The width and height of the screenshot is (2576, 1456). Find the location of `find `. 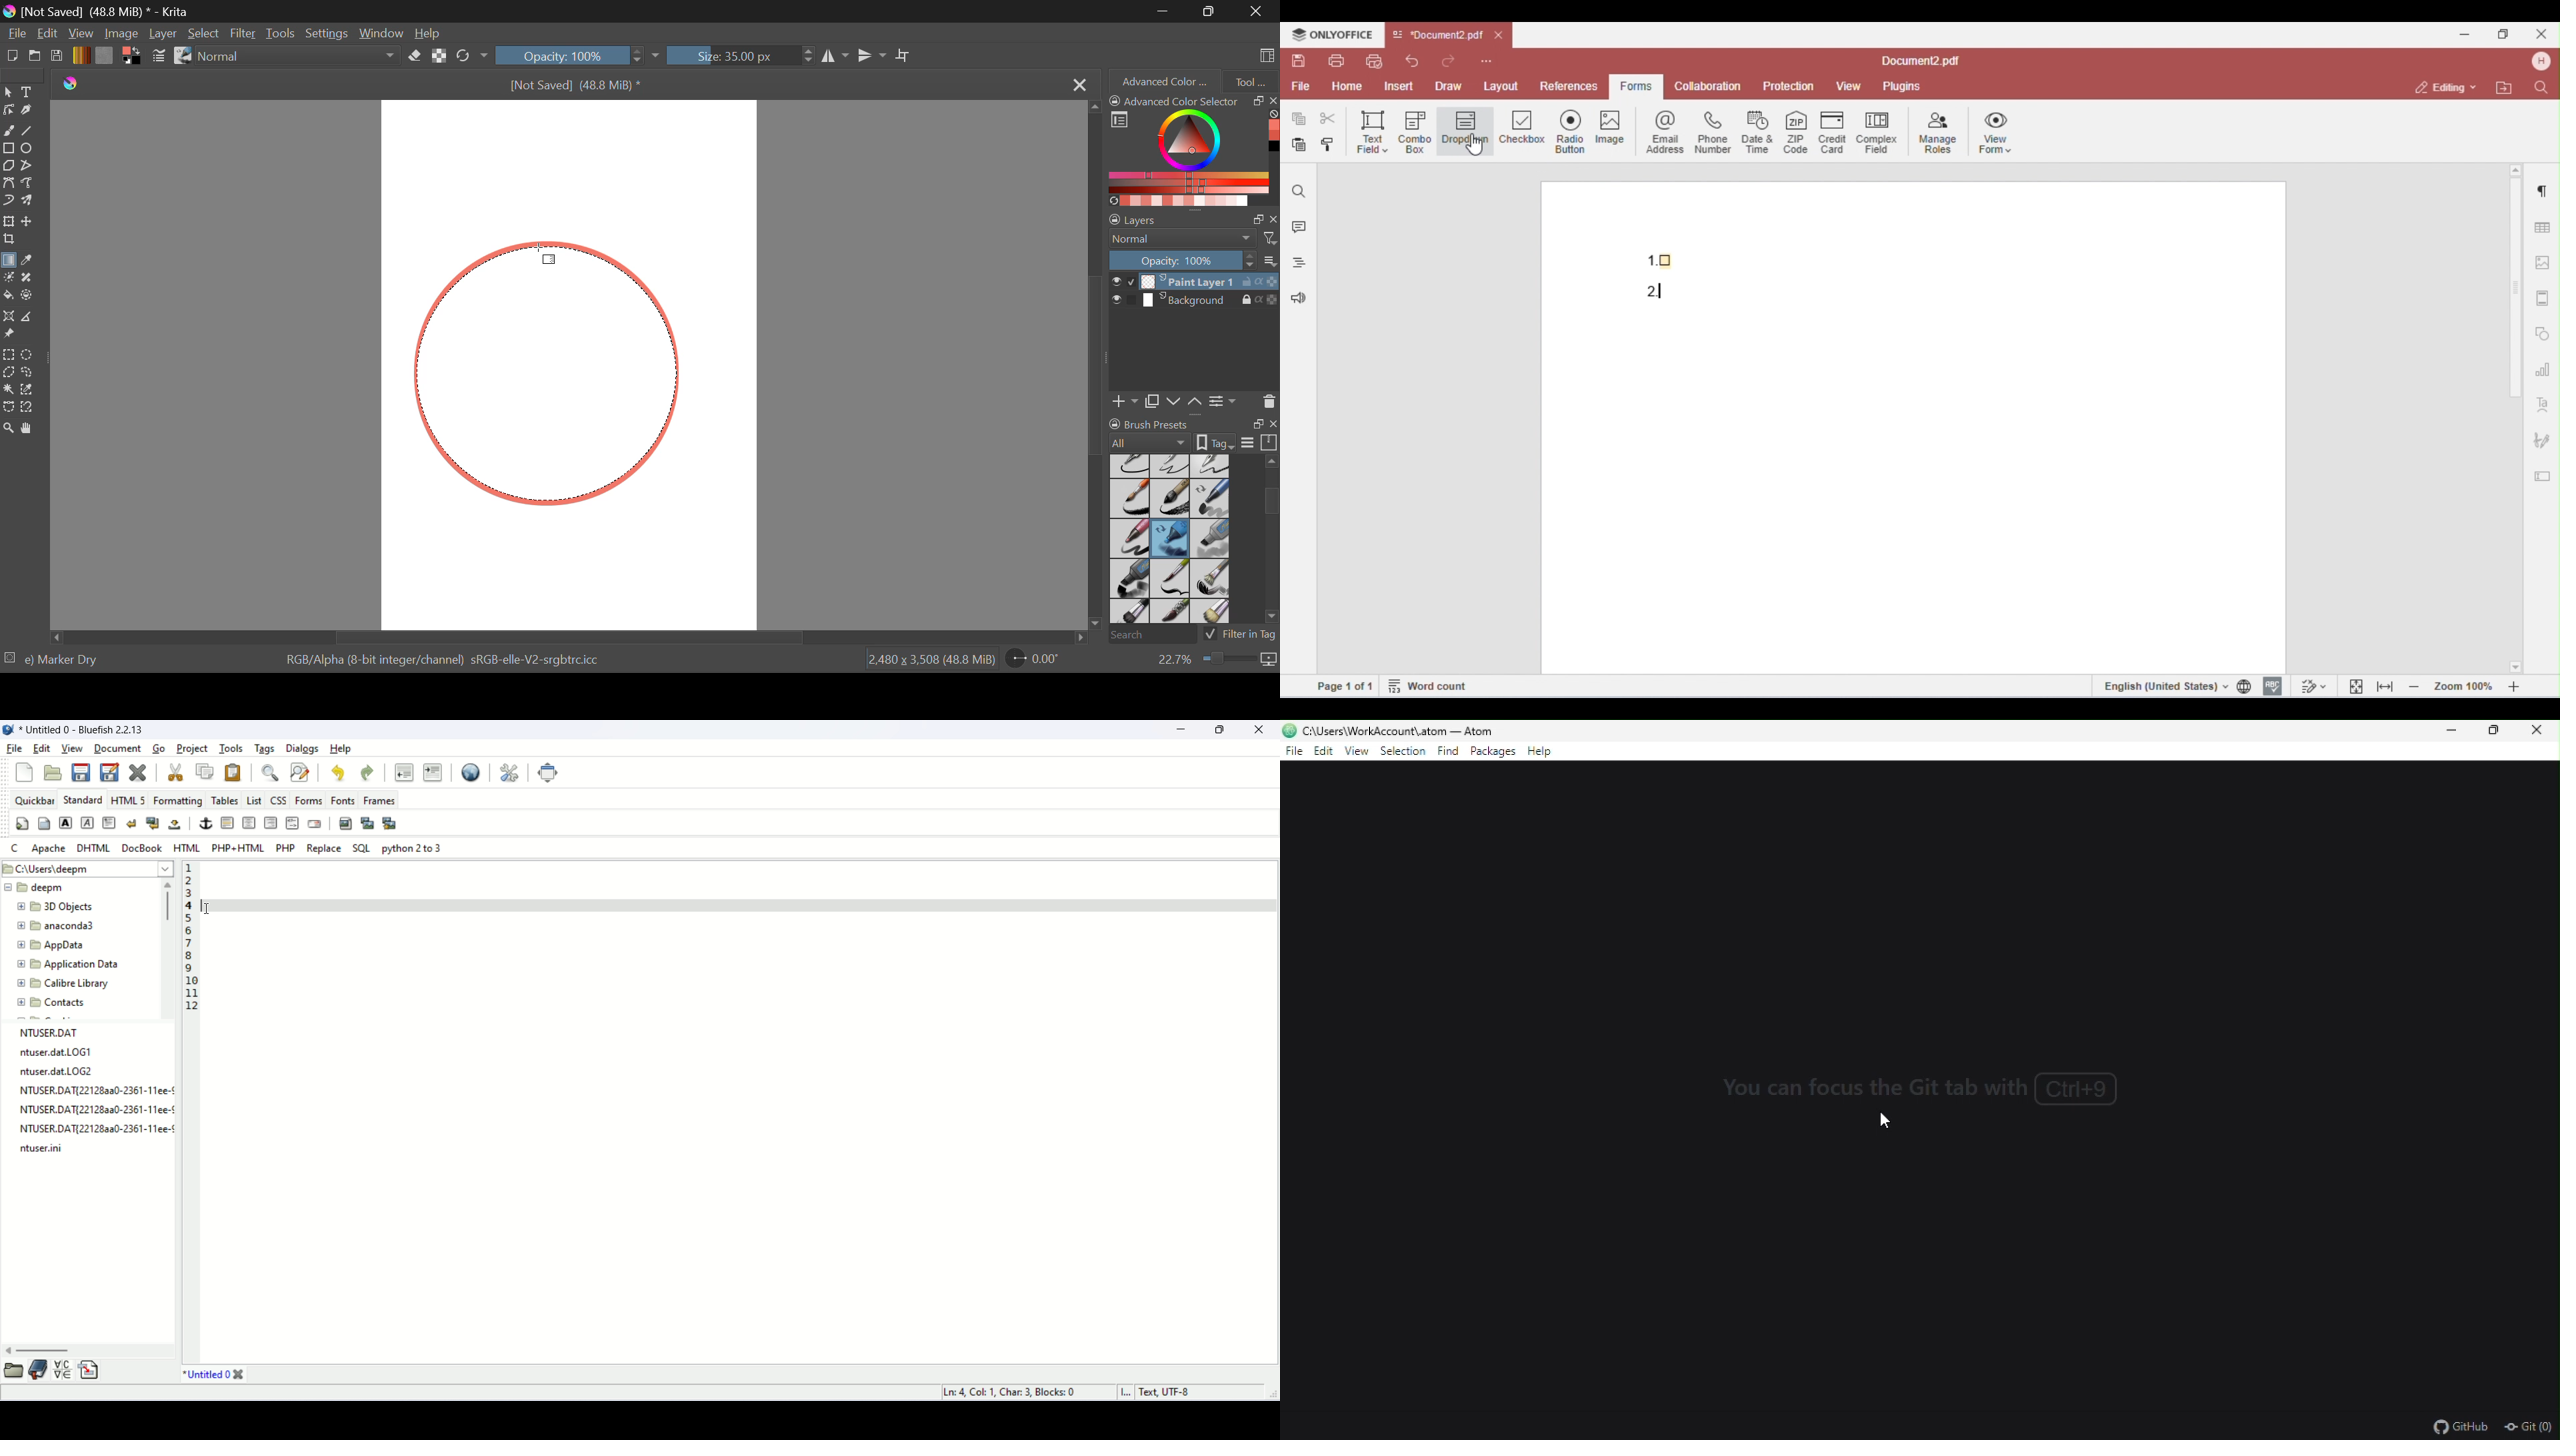

find  is located at coordinates (1448, 752).